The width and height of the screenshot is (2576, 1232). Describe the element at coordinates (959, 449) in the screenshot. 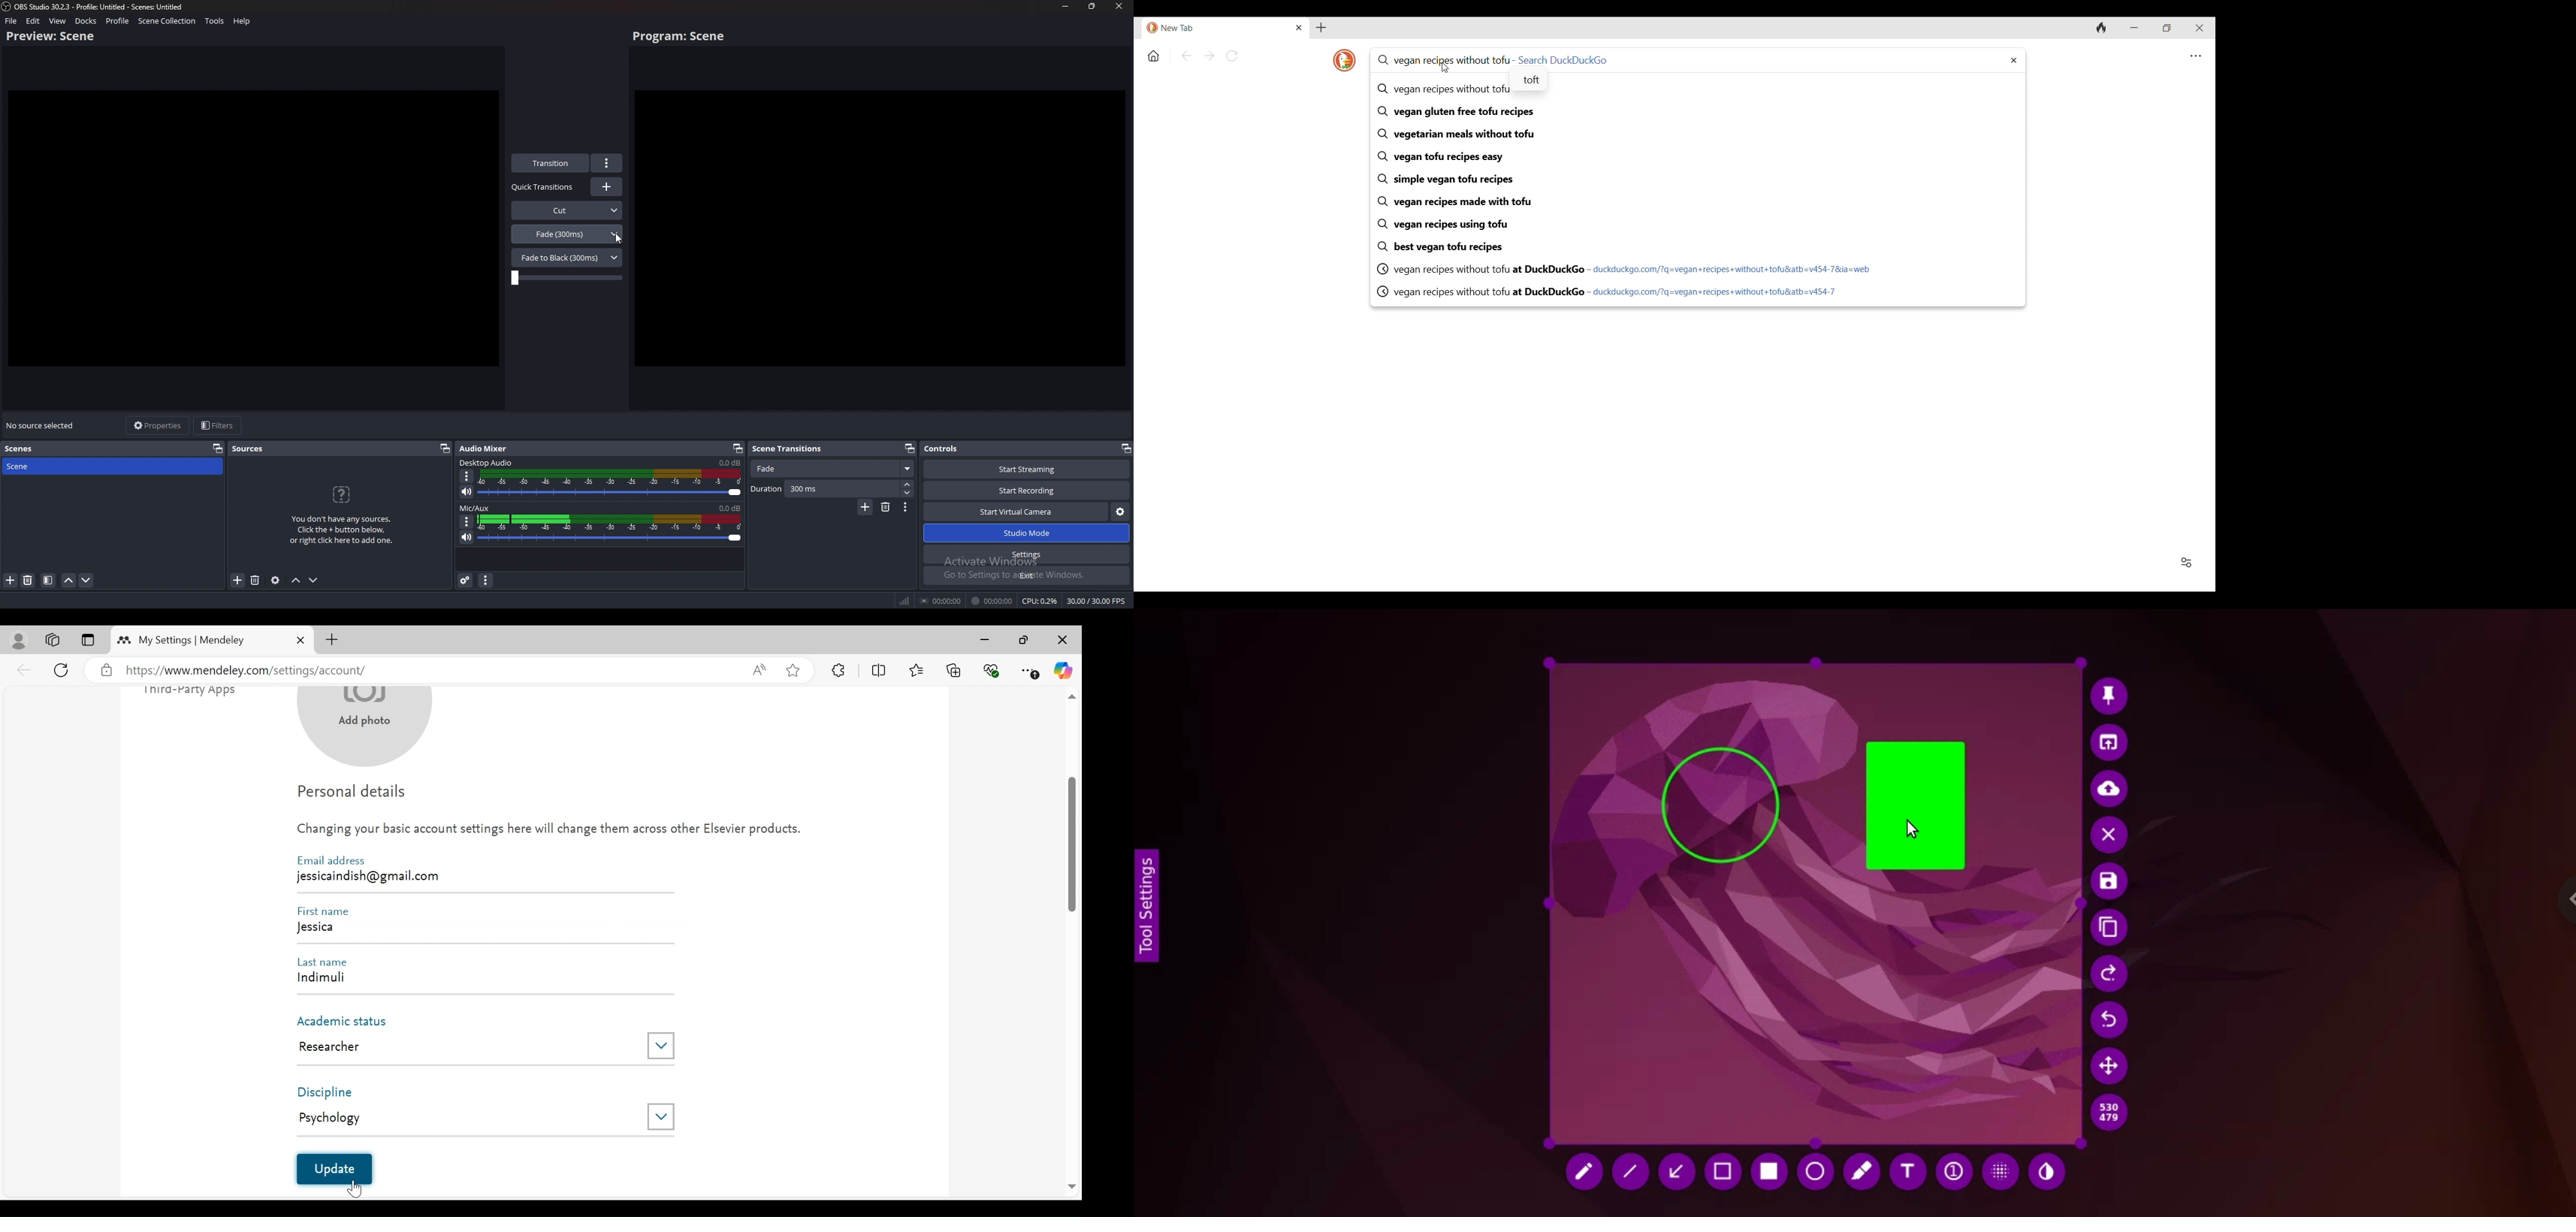

I see `Controls` at that location.